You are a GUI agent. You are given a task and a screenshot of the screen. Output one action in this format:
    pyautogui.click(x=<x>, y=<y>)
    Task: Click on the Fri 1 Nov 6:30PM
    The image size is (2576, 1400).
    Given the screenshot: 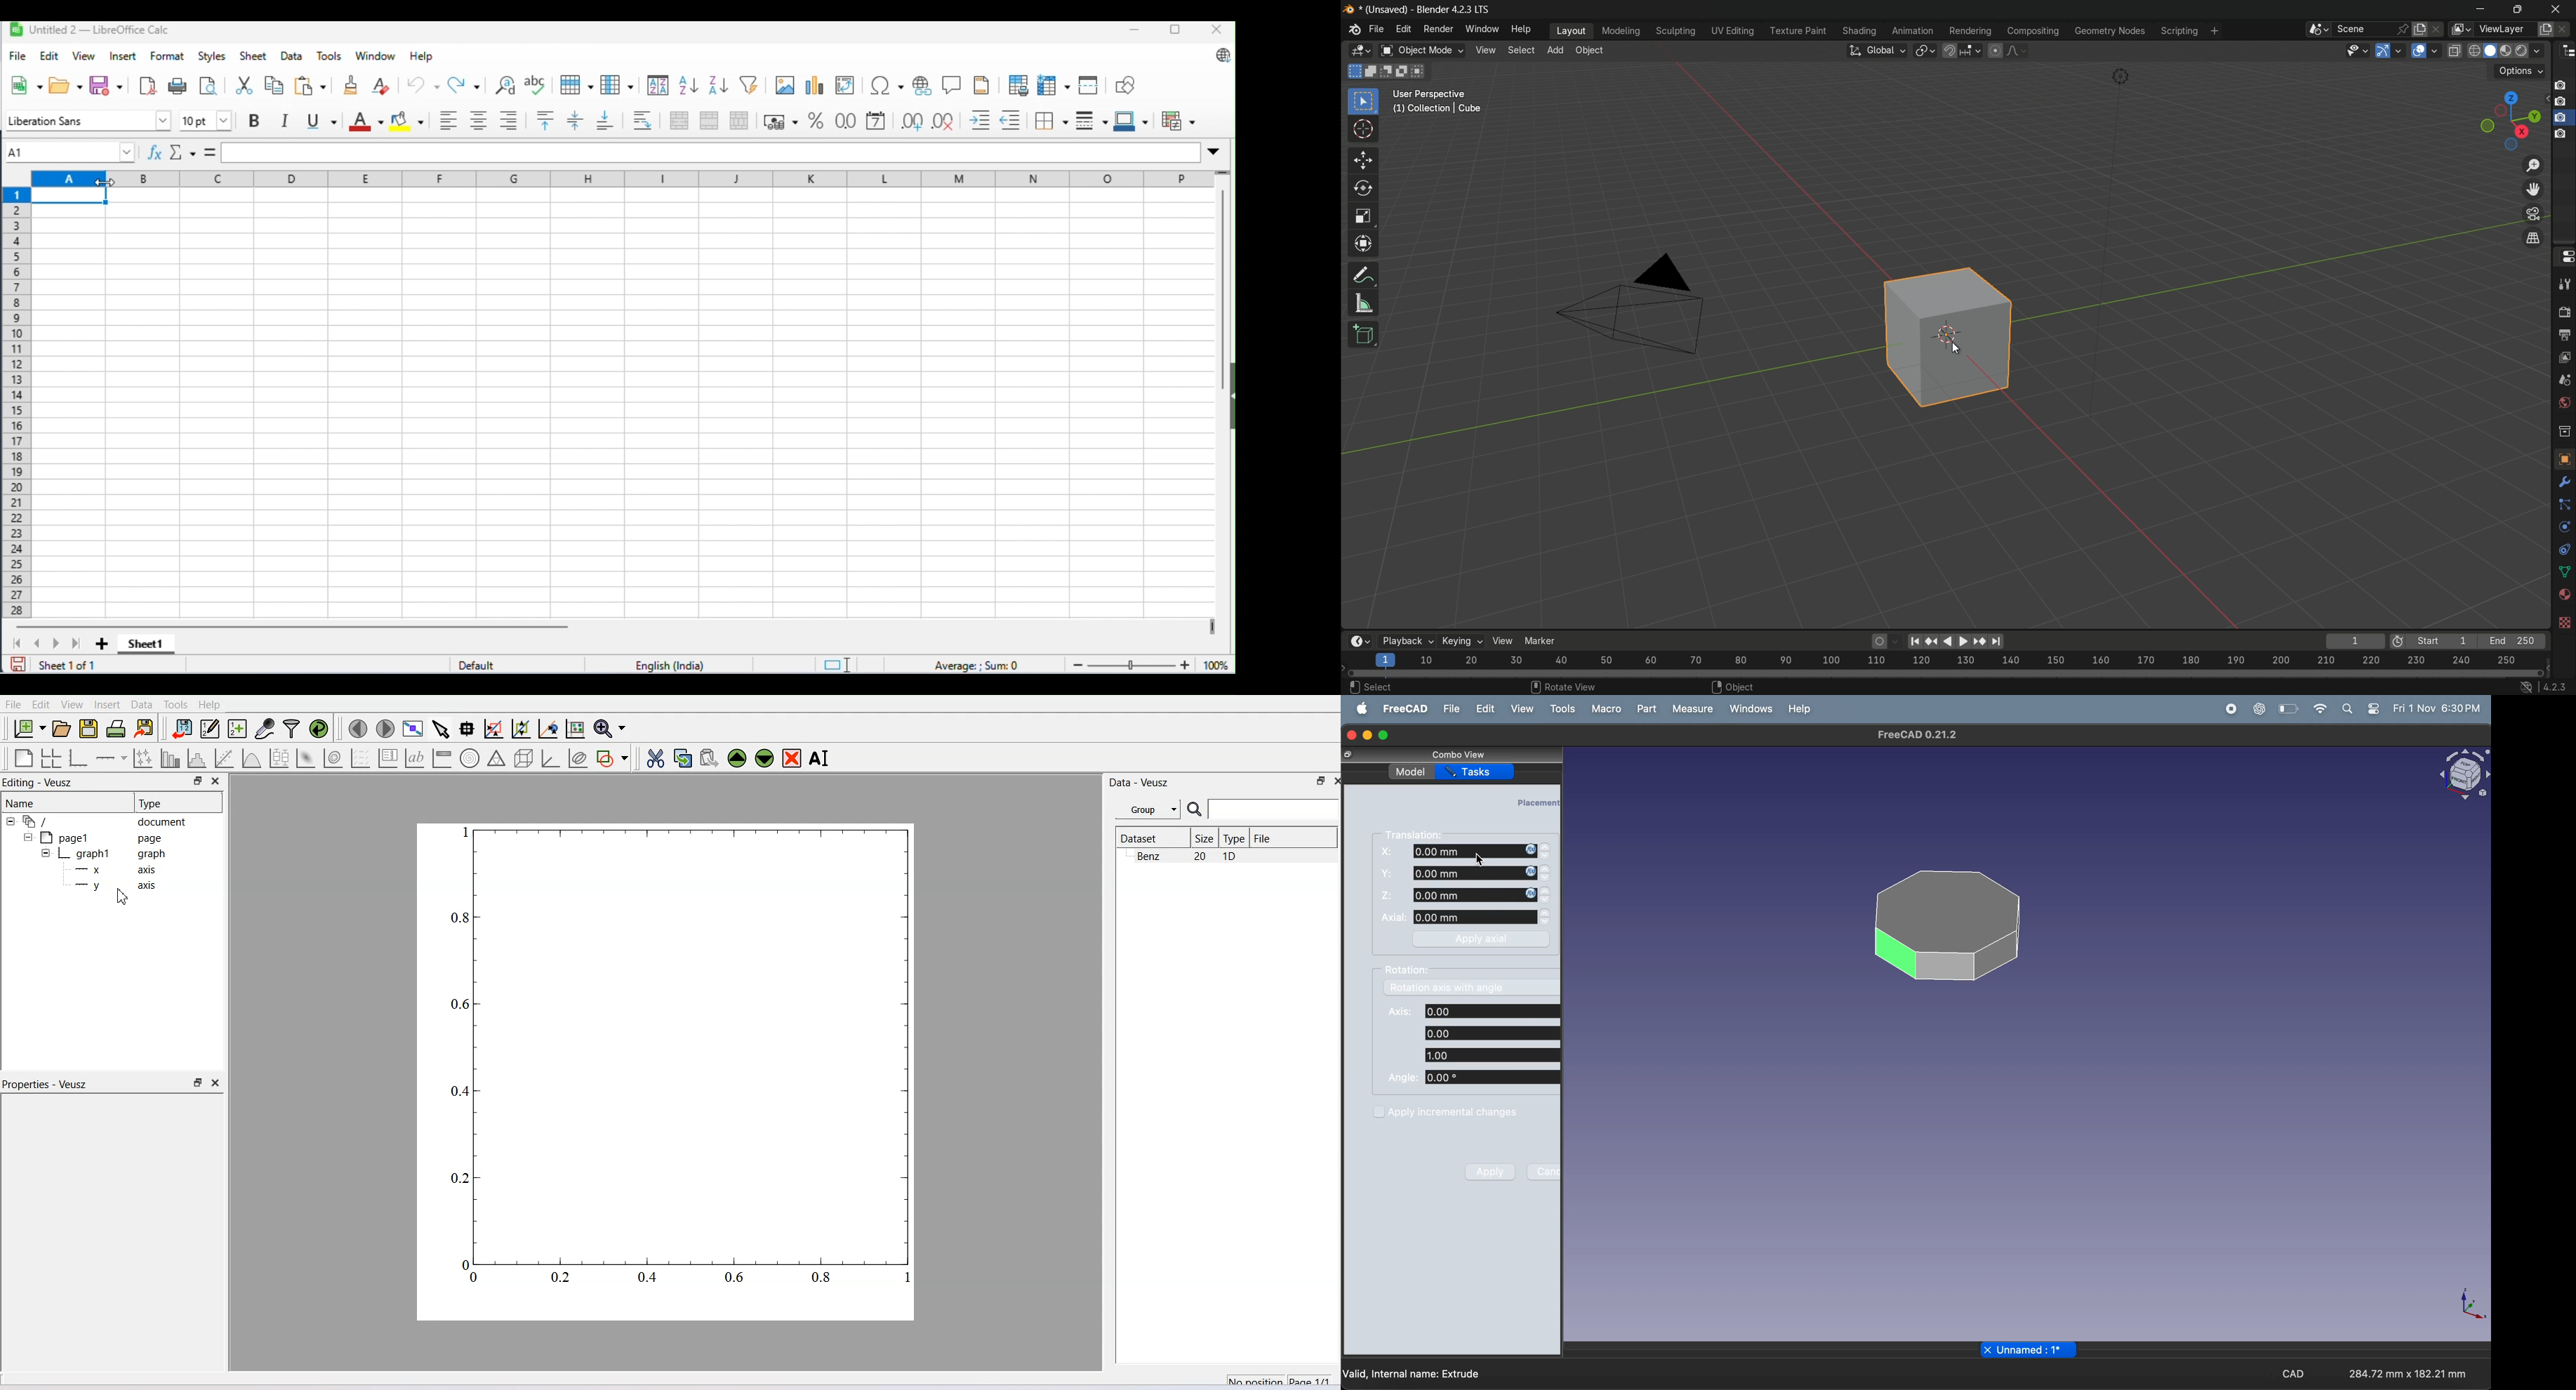 What is the action you would take?
    pyautogui.click(x=2439, y=708)
    